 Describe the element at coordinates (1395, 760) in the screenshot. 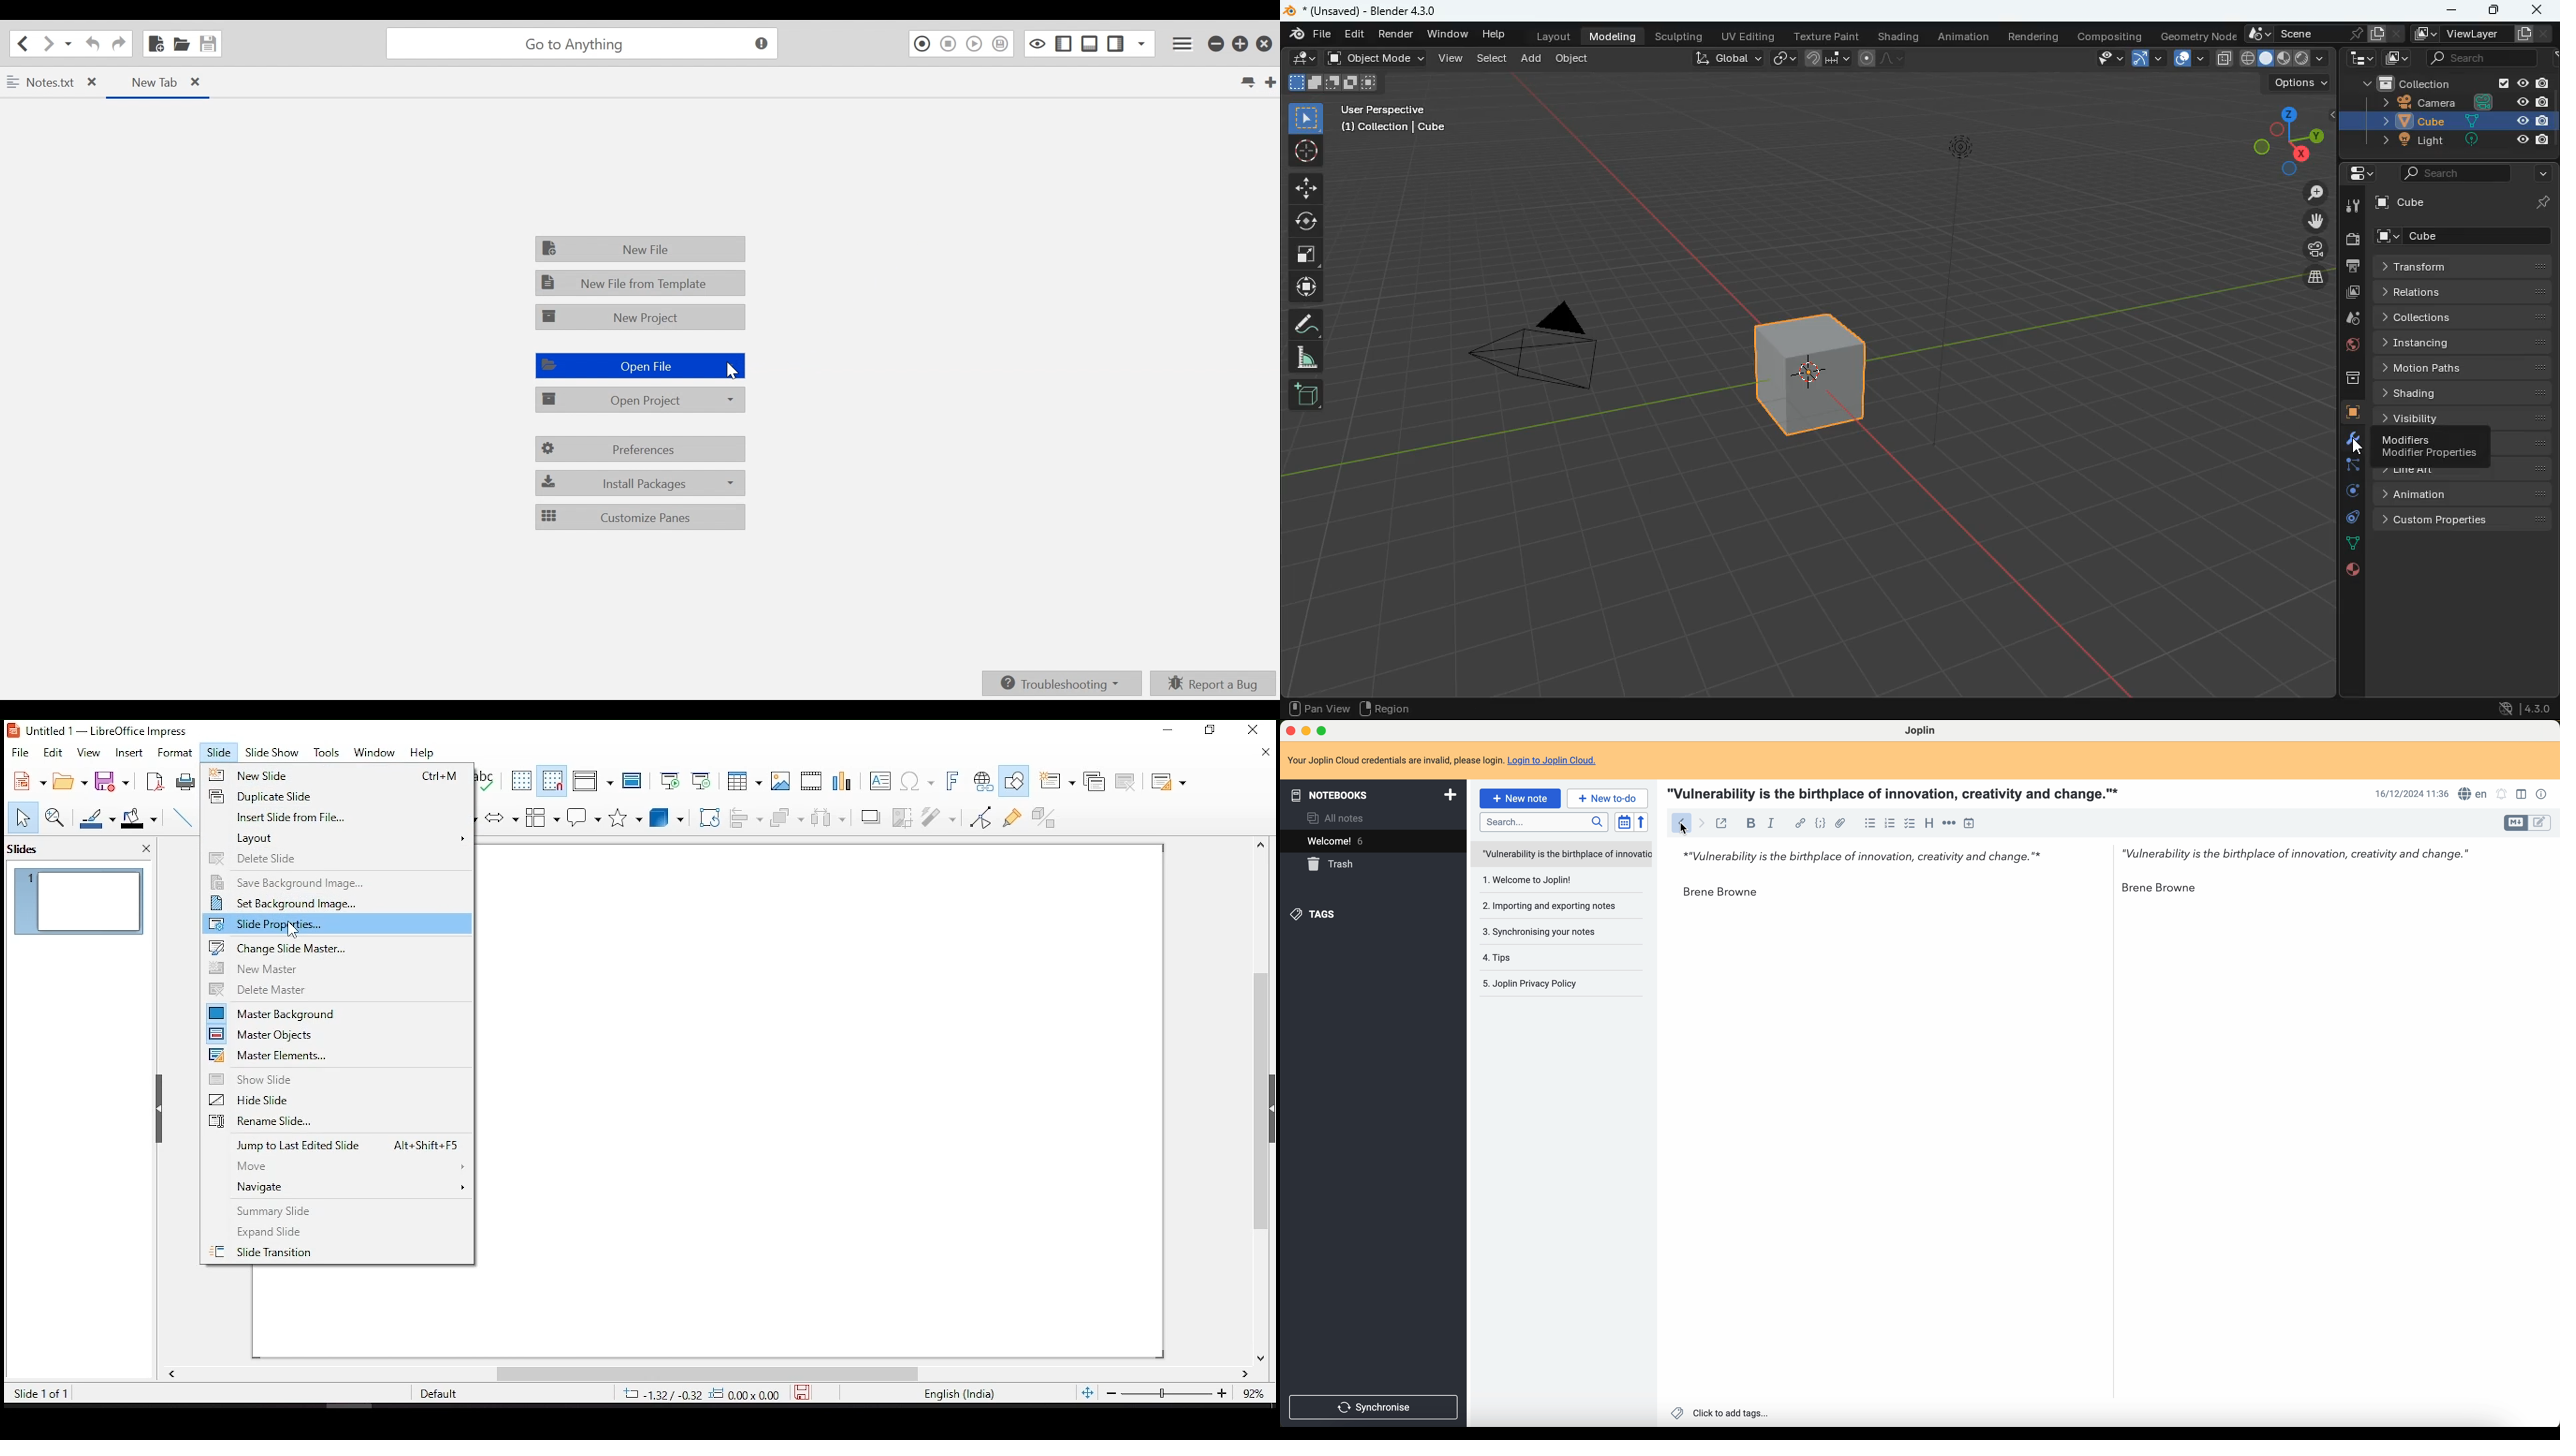

I see `note` at that location.